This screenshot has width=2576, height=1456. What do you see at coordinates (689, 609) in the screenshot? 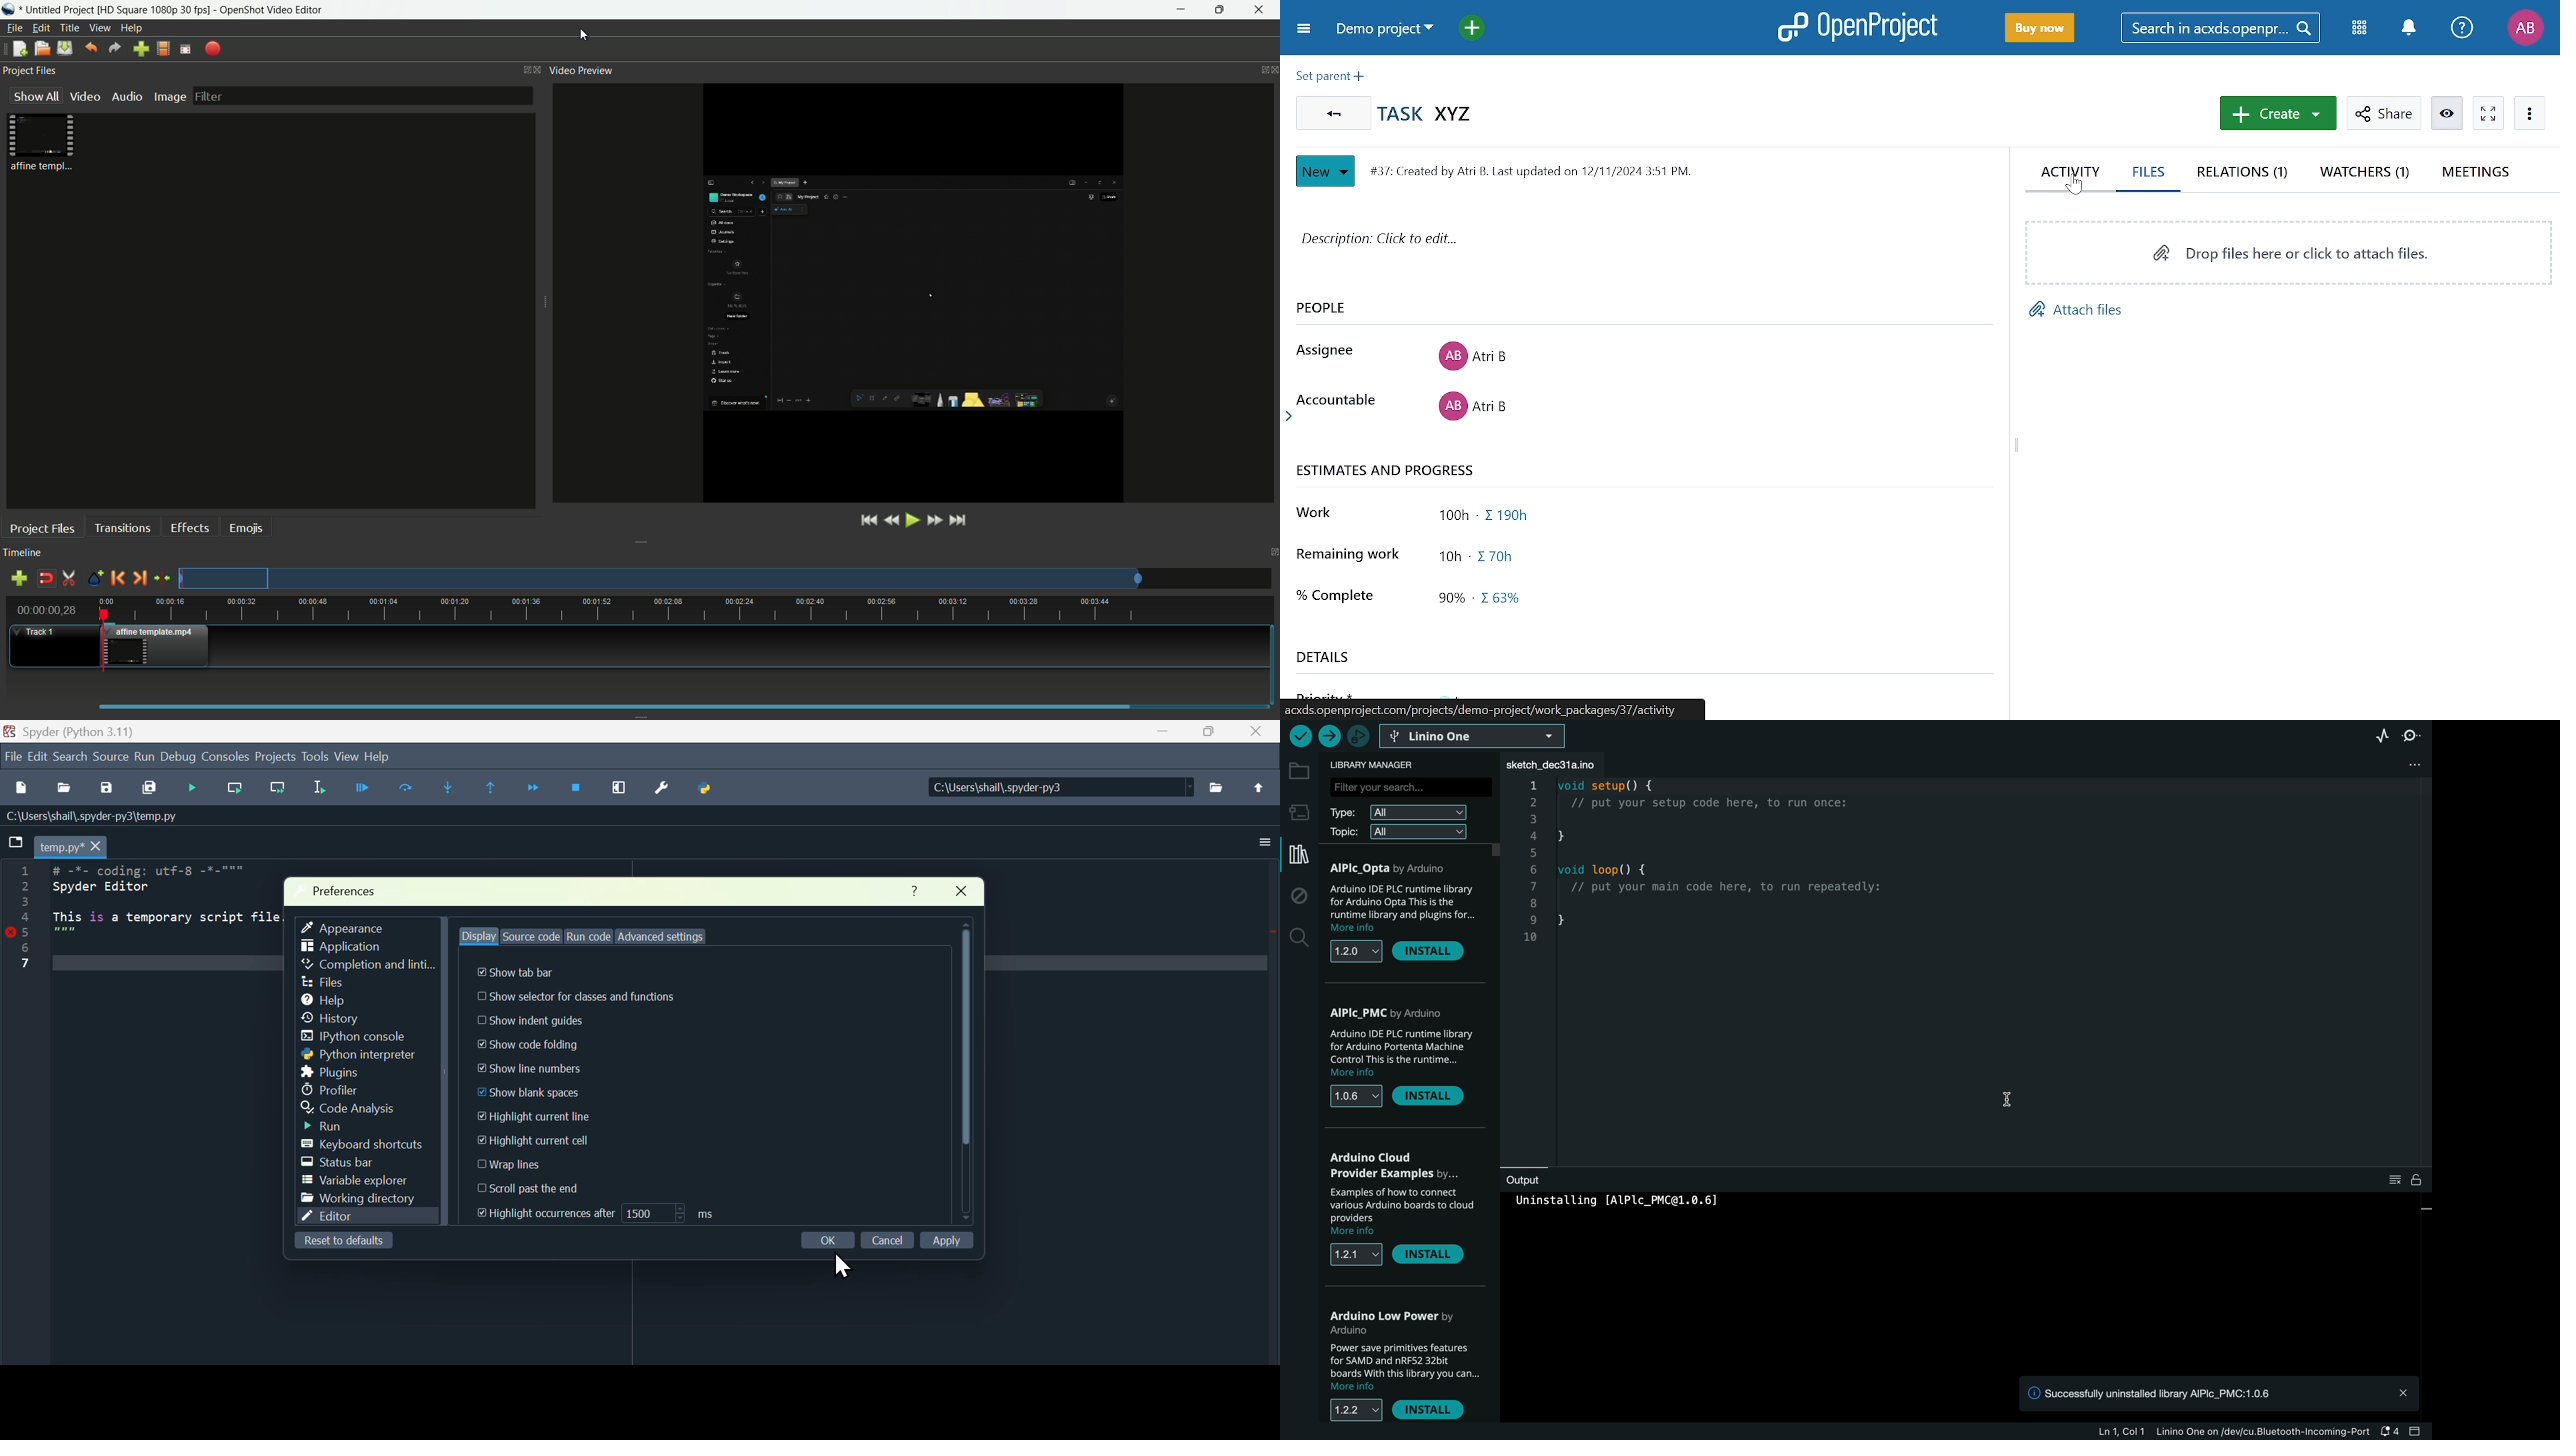
I see `time` at bounding box center [689, 609].